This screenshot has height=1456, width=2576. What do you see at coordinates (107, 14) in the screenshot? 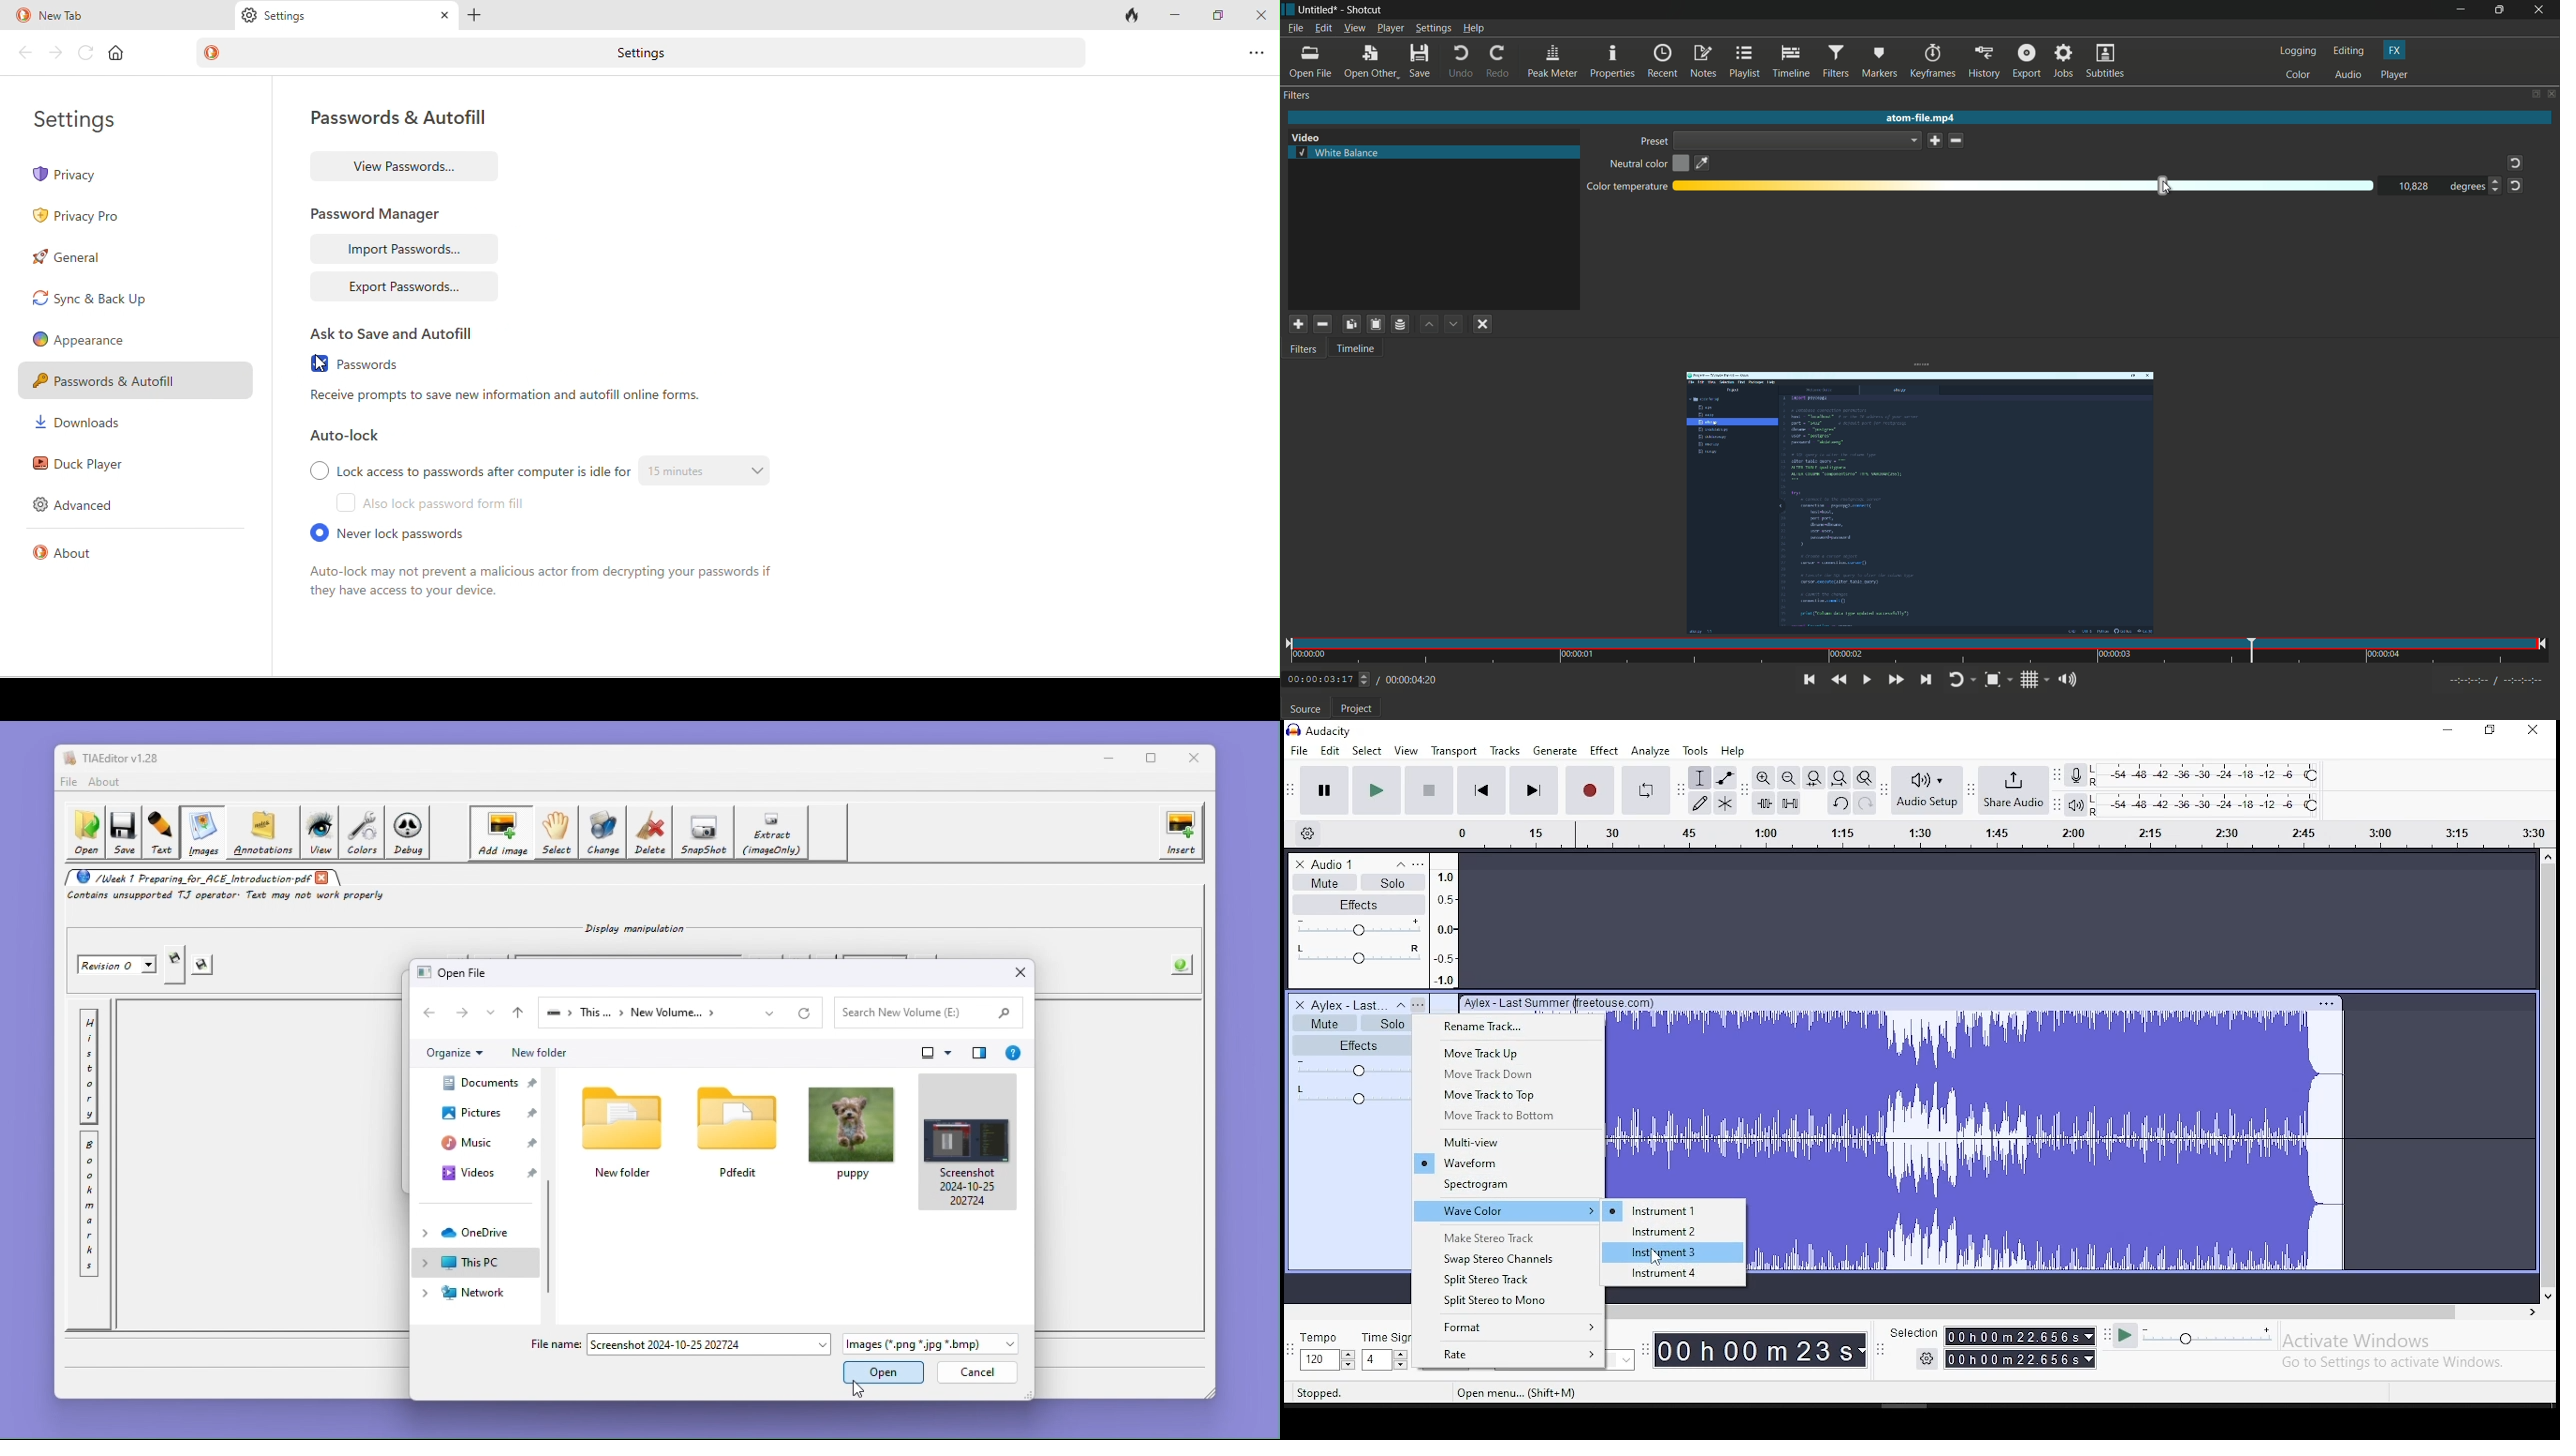
I see `new tab` at bounding box center [107, 14].